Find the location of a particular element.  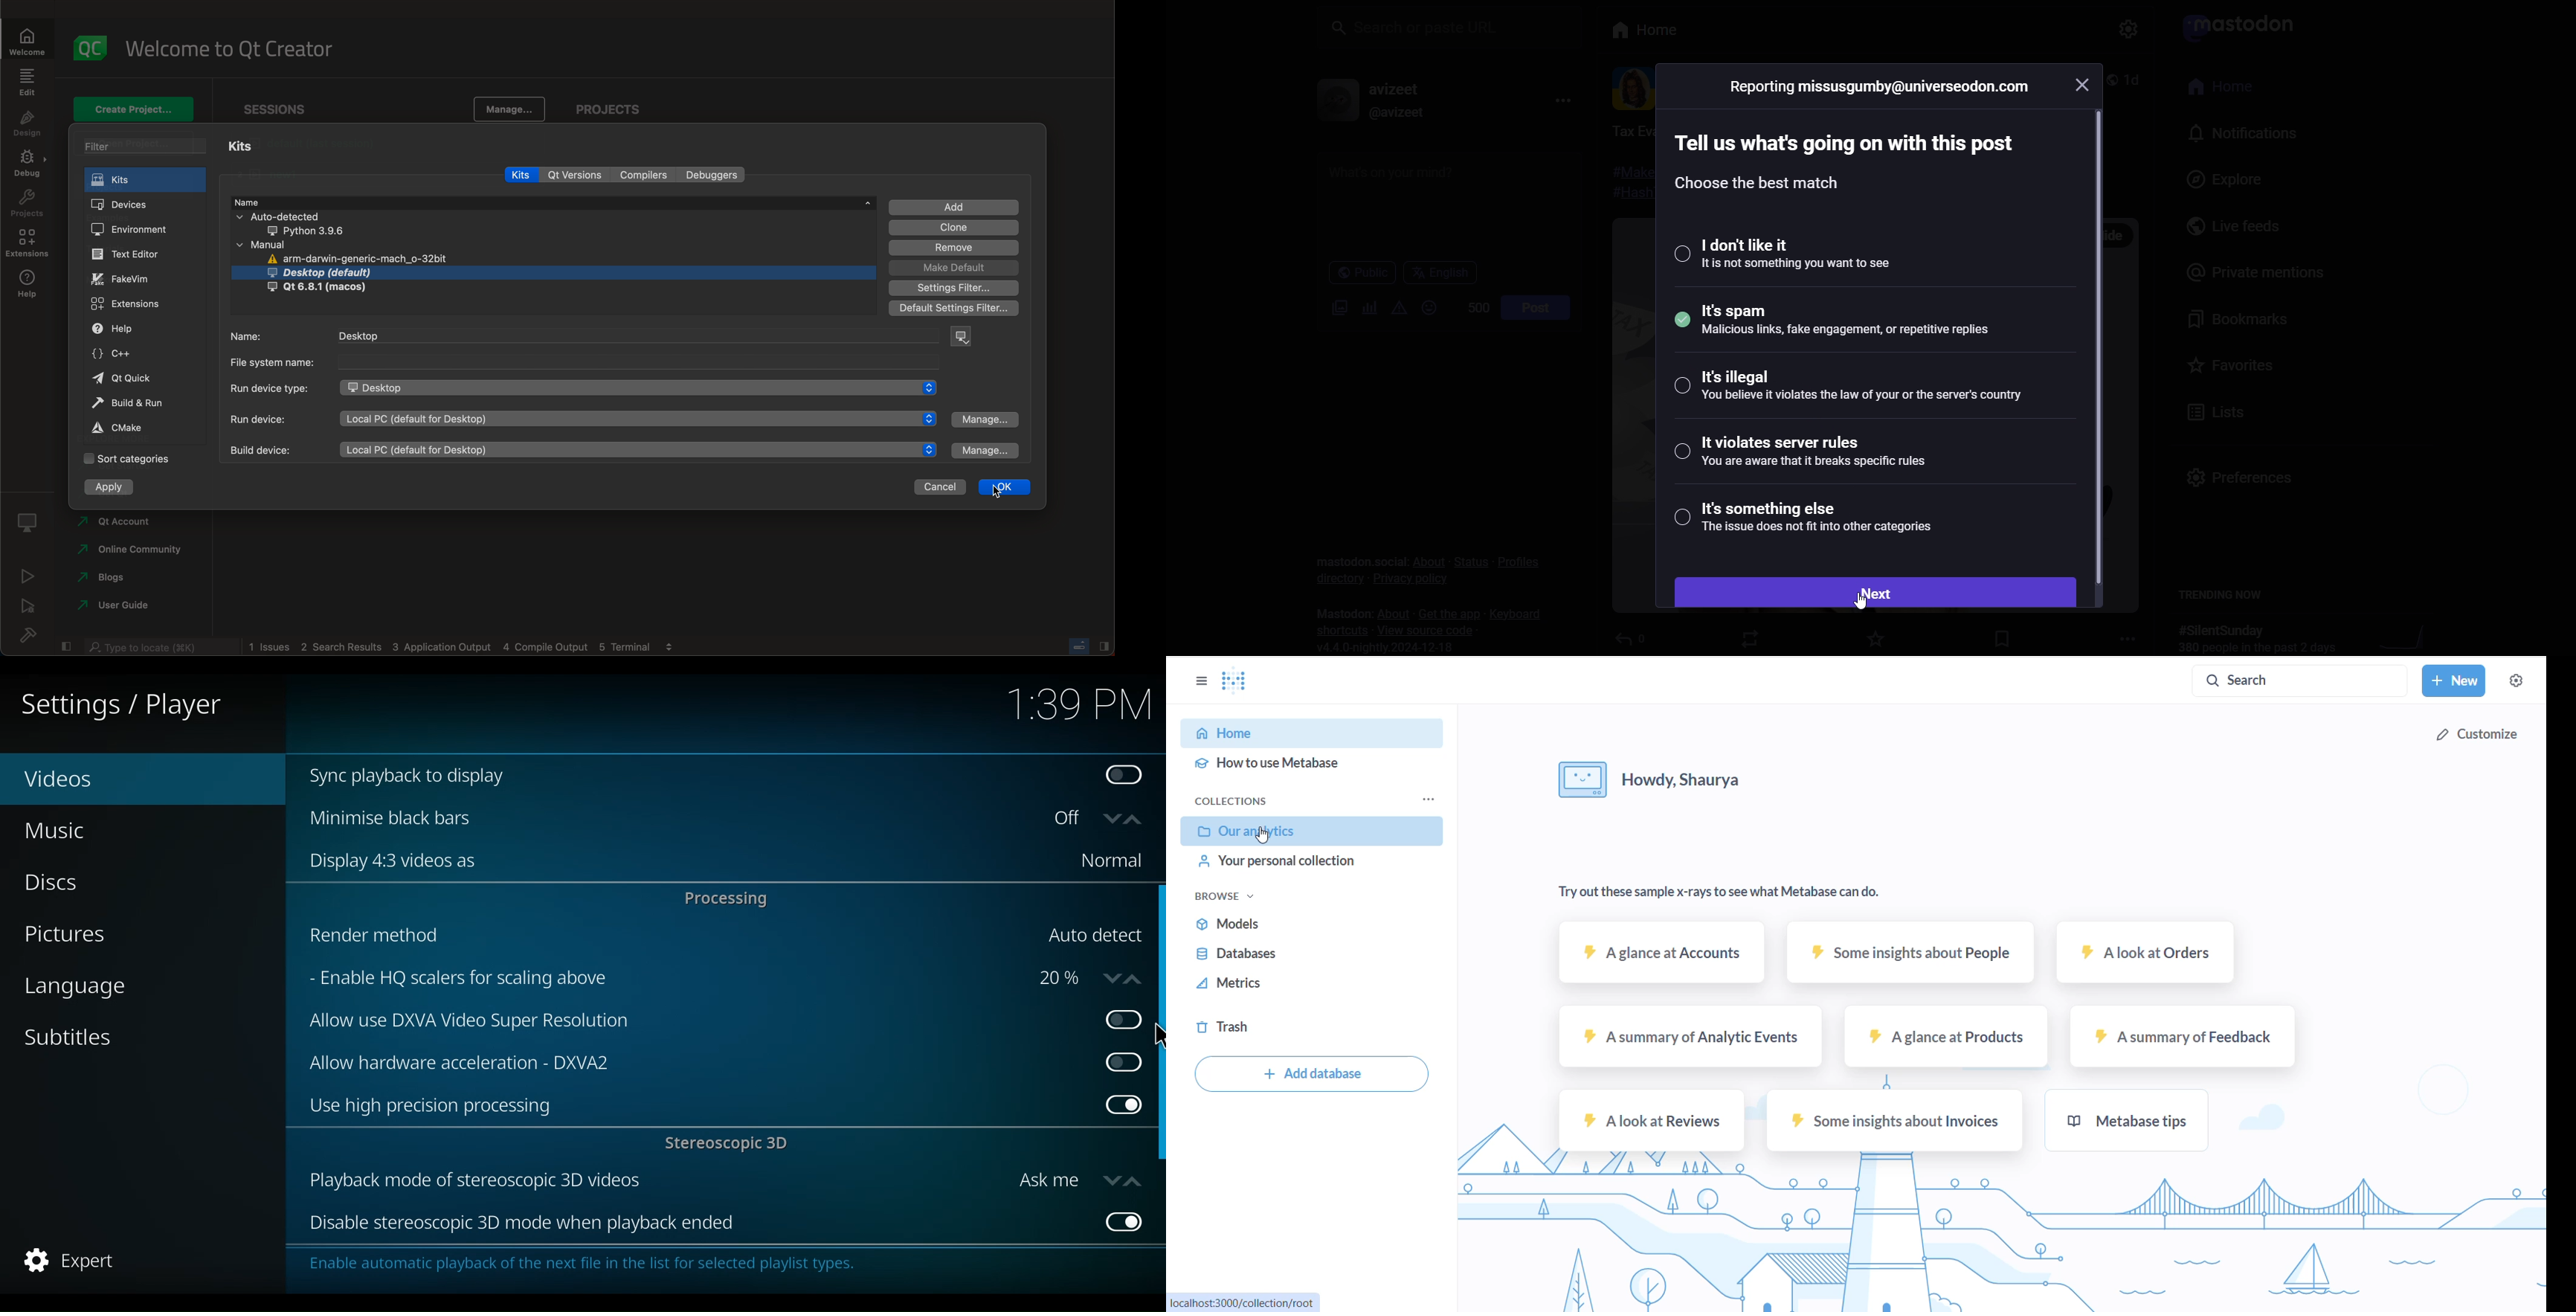

Toggle on/off Use high precision processing is located at coordinates (1123, 1107).